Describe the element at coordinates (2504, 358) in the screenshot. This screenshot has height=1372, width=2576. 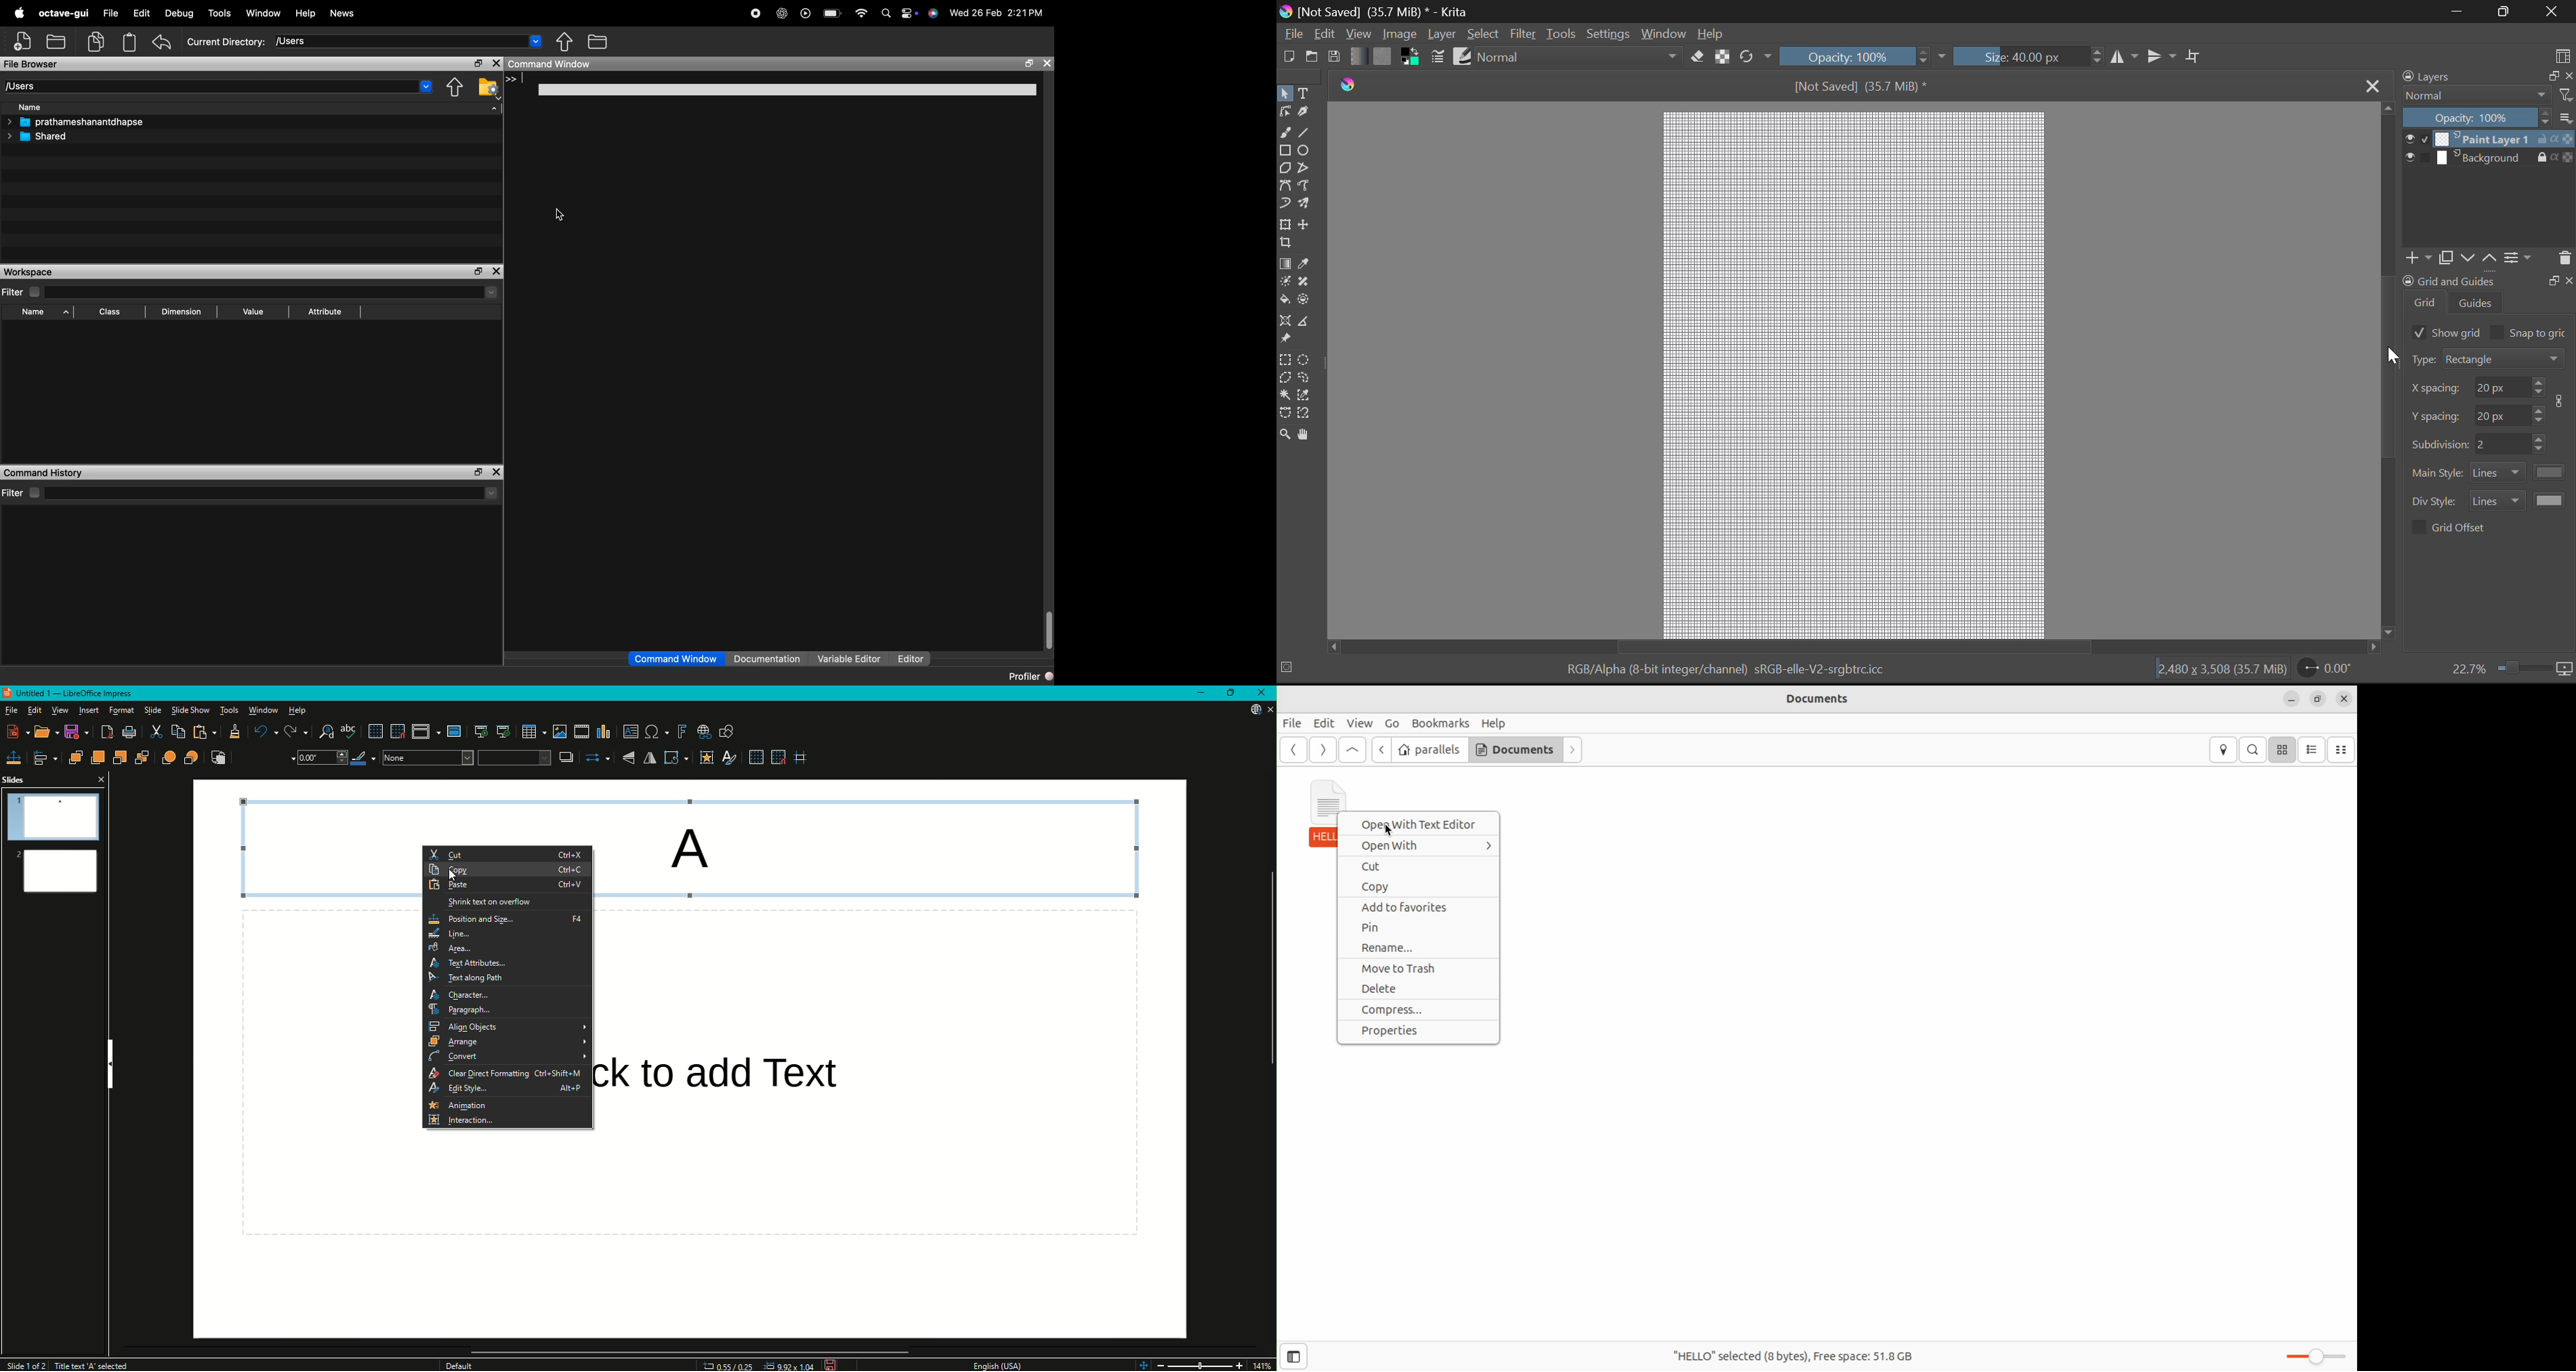
I see `rectangle` at that location.